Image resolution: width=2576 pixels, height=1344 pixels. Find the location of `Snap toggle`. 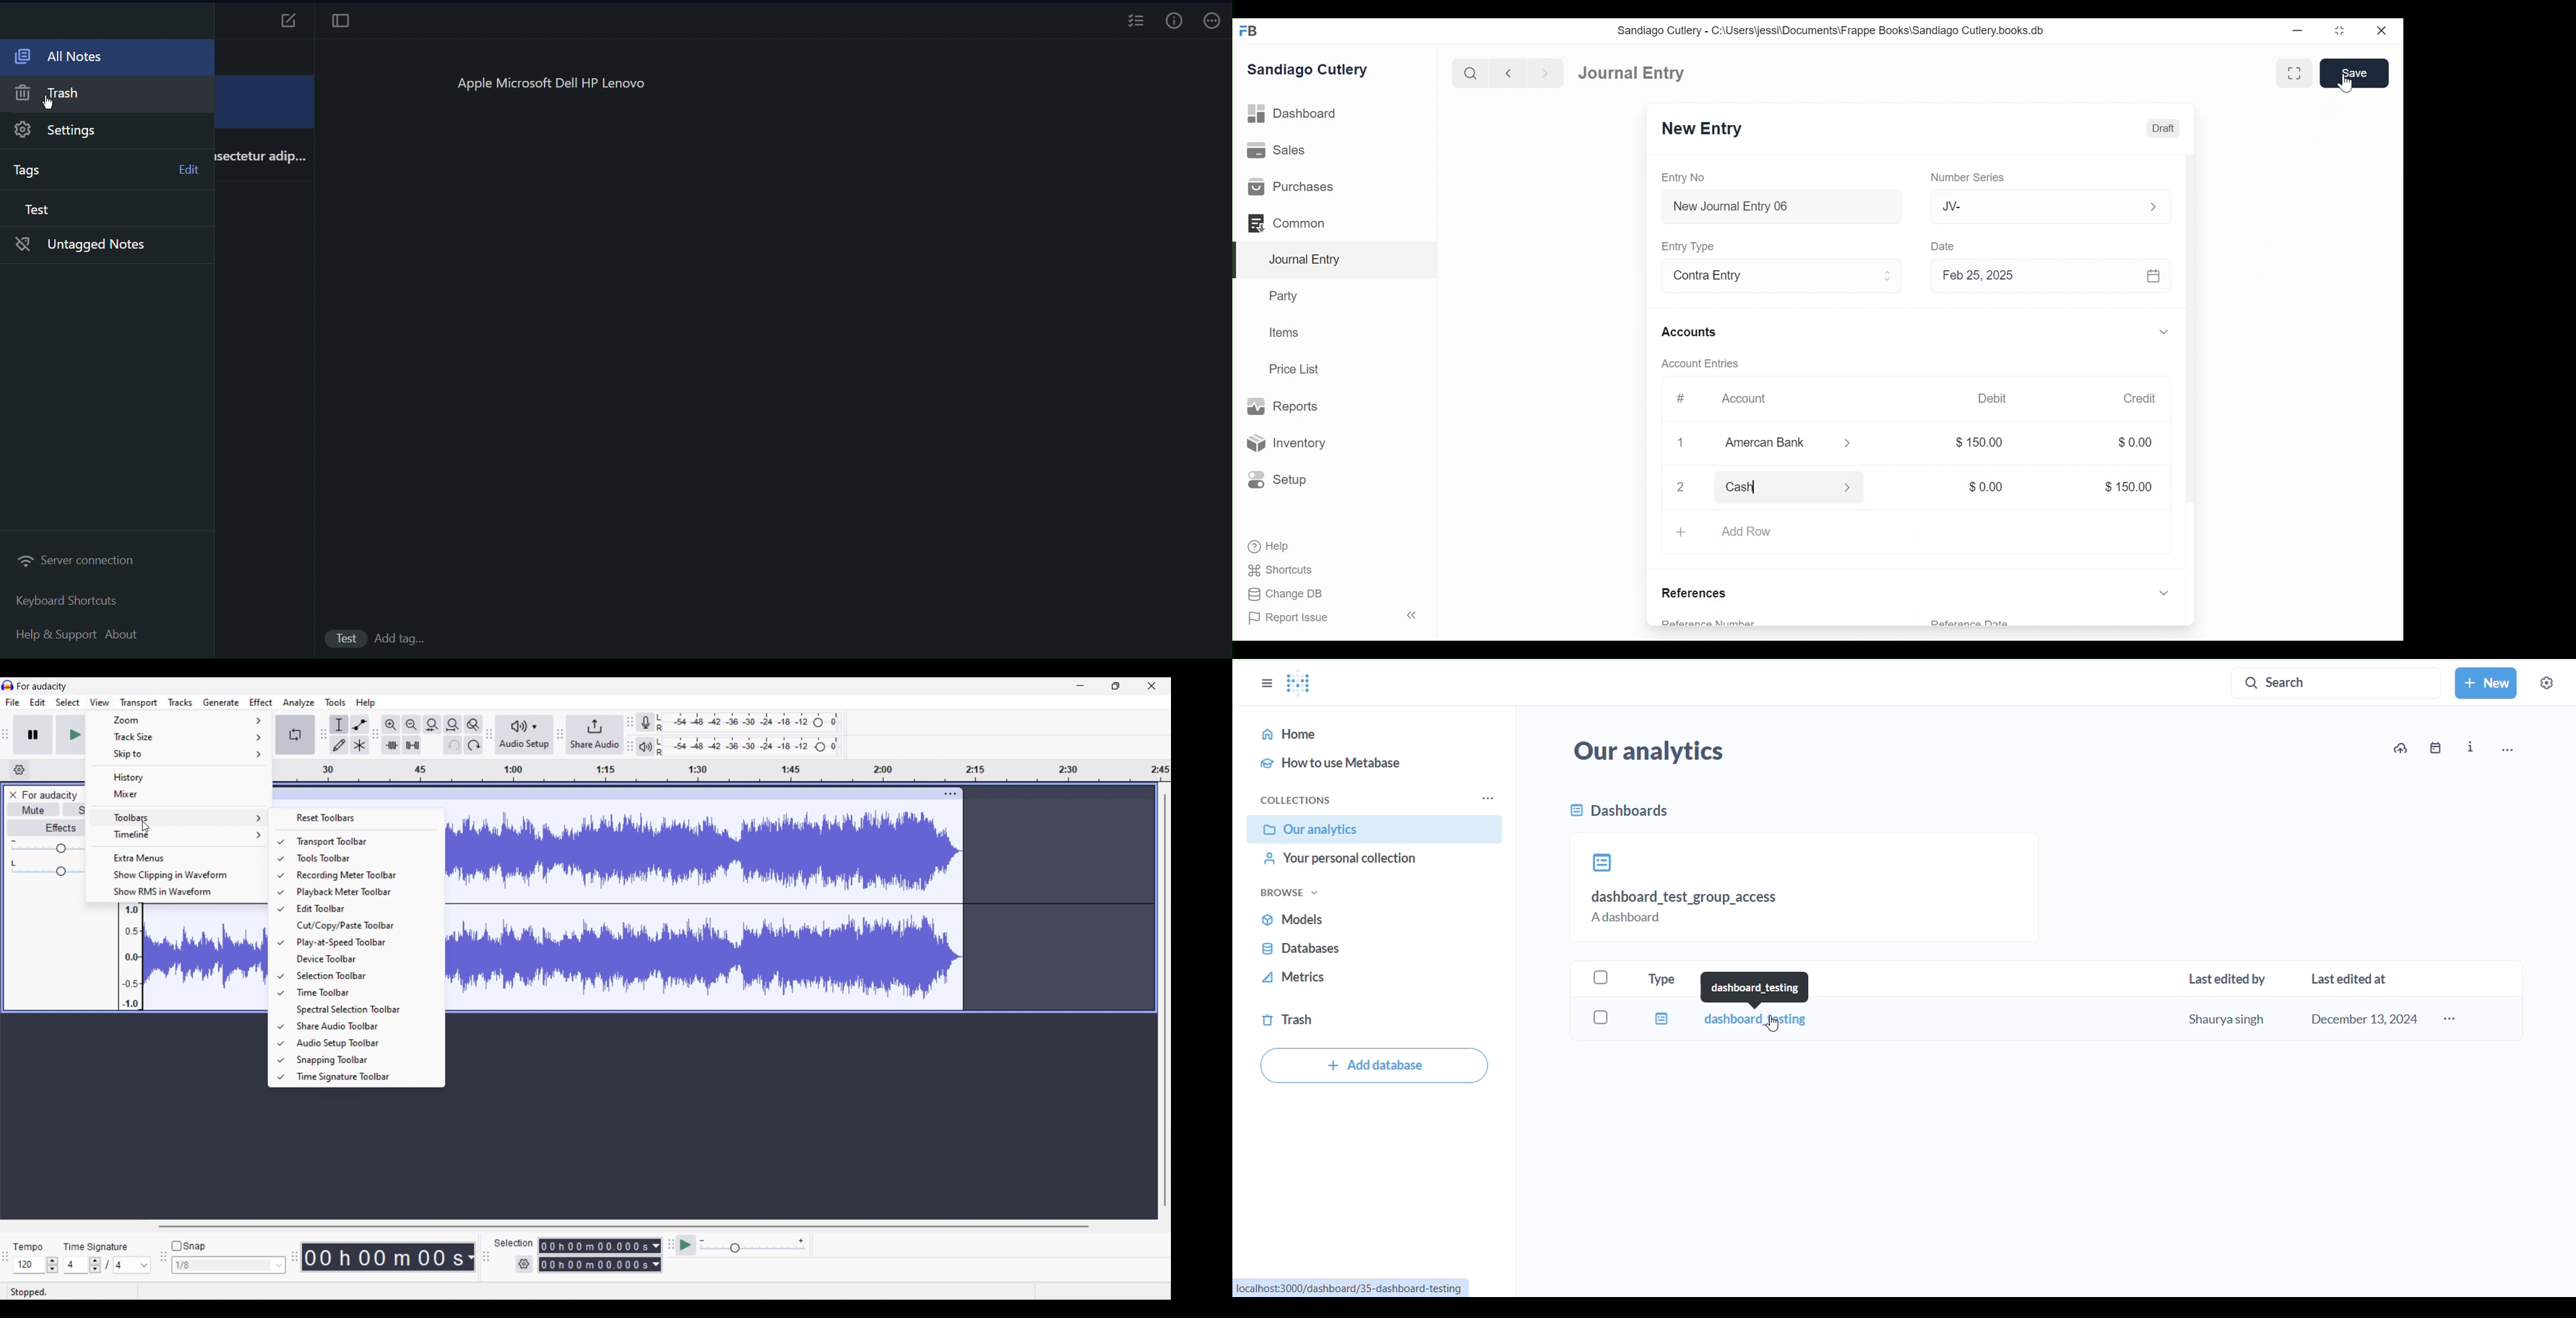

Snap toggle is located at coordinates (189, 1247).